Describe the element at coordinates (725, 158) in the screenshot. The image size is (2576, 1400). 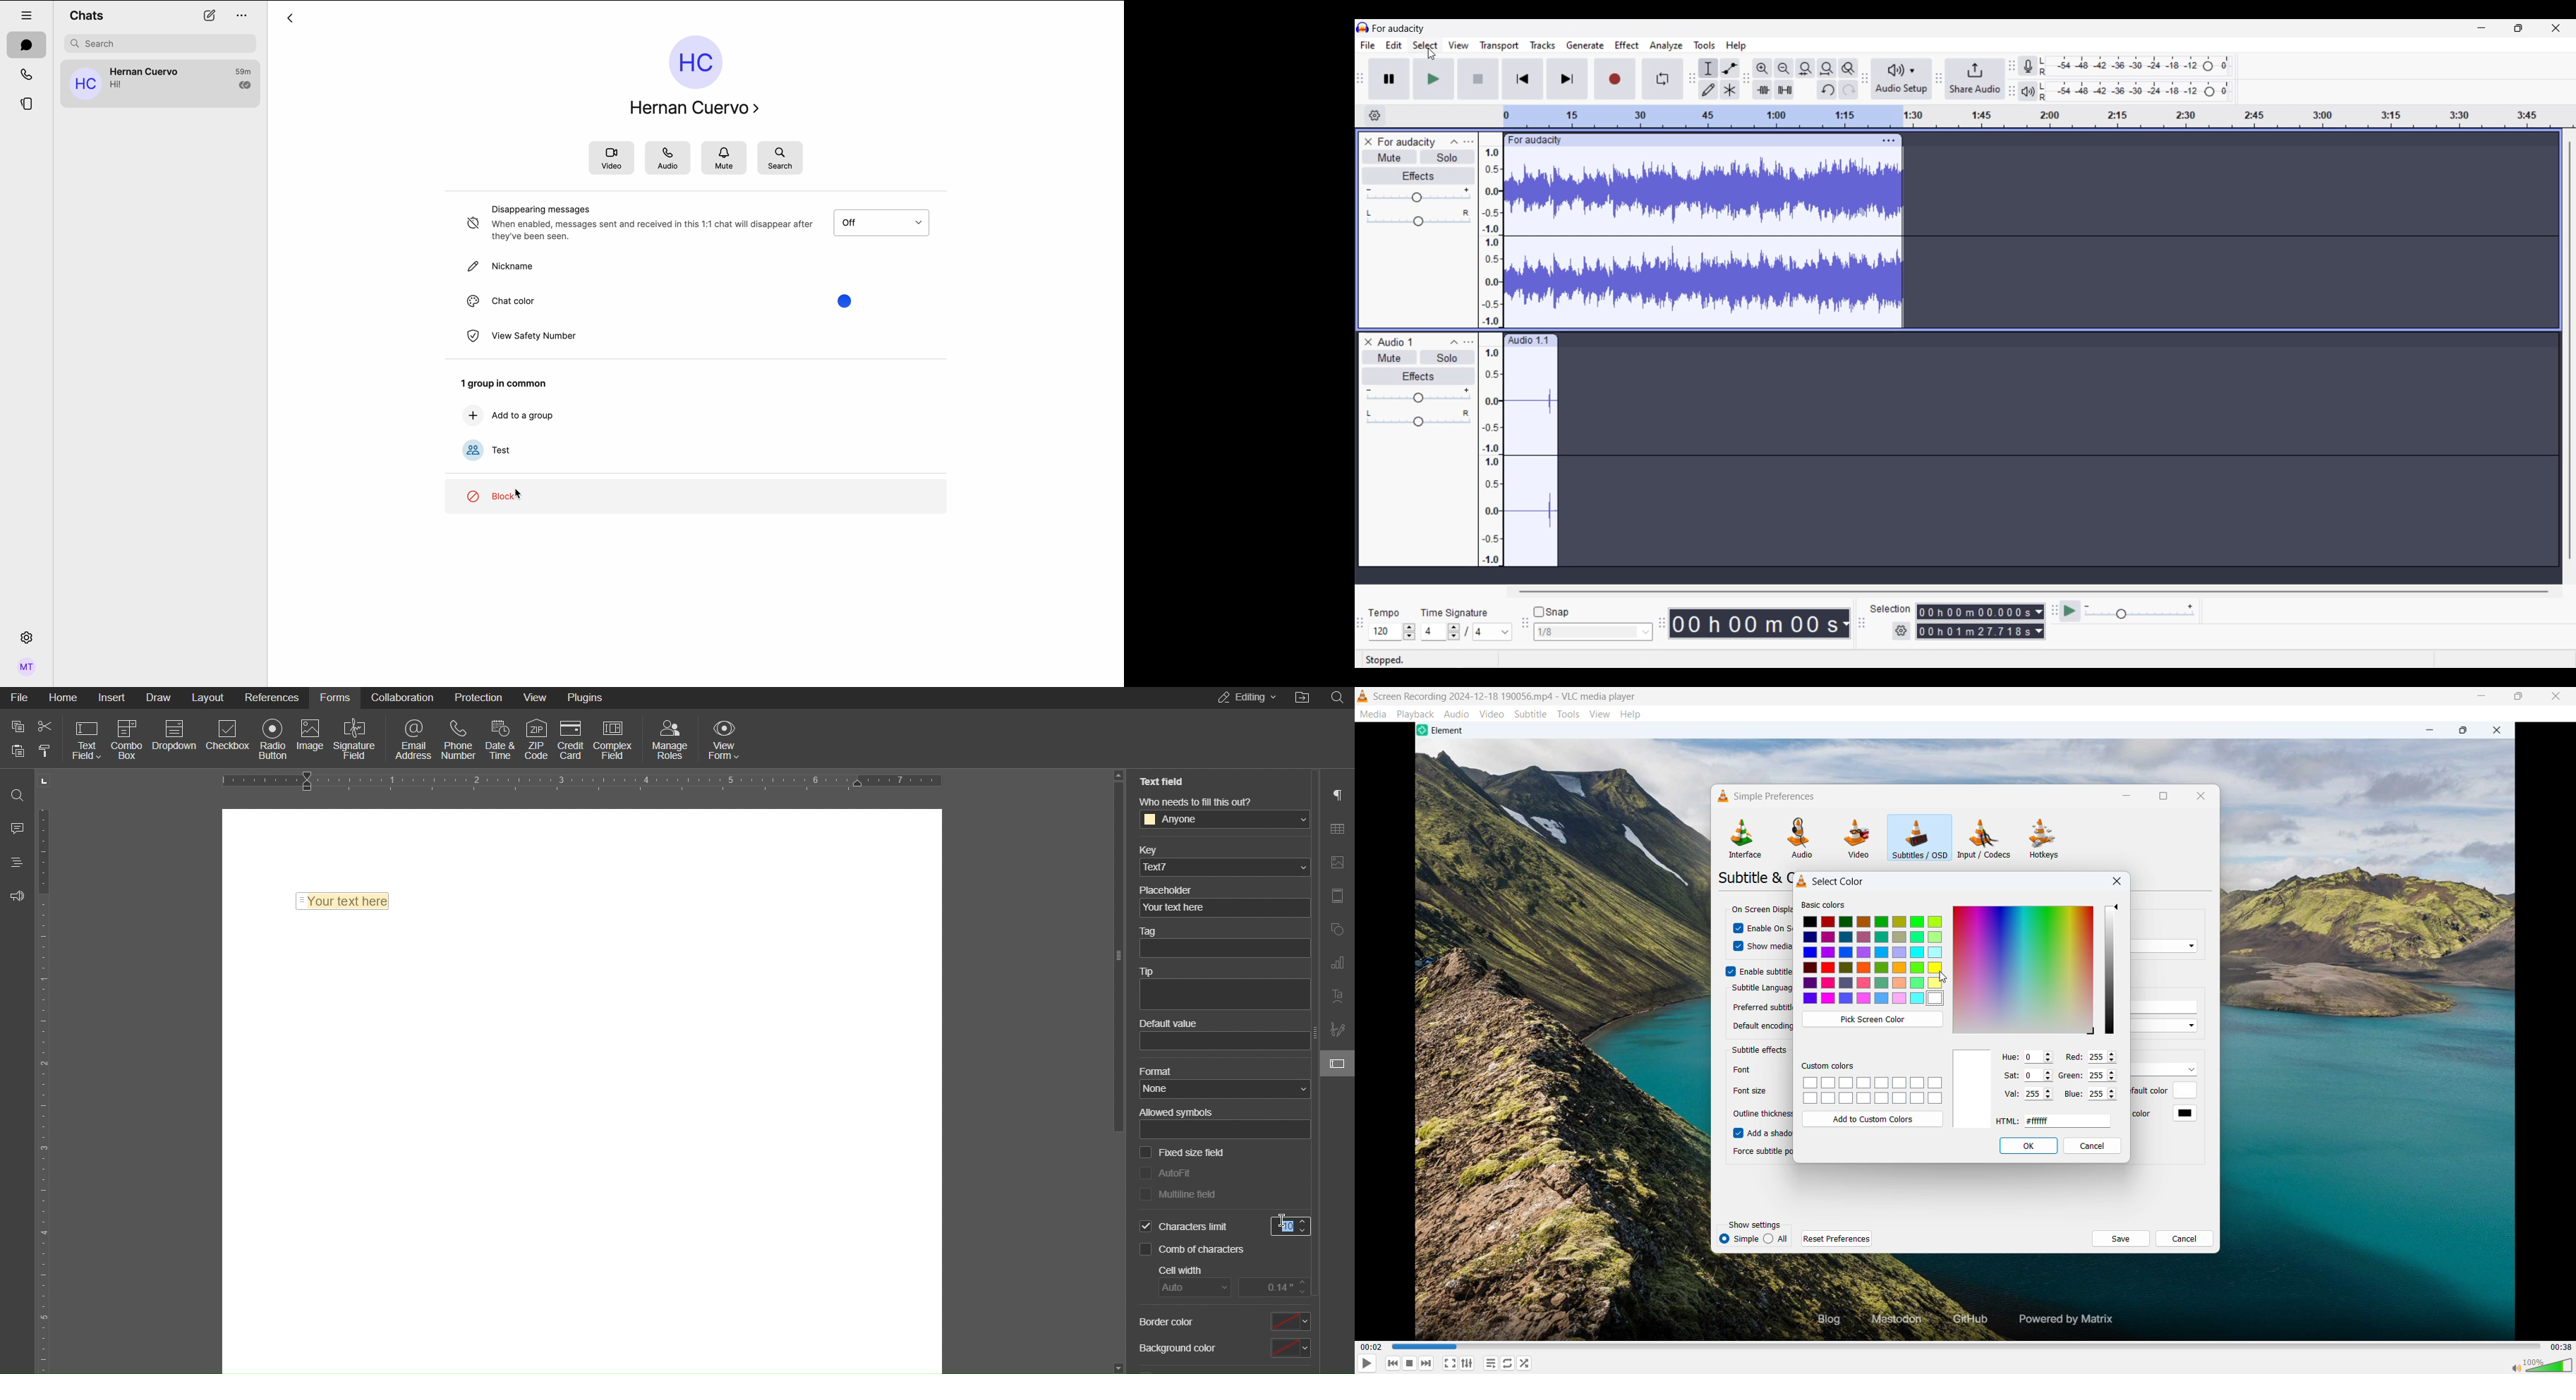
I see `mute` at that location.